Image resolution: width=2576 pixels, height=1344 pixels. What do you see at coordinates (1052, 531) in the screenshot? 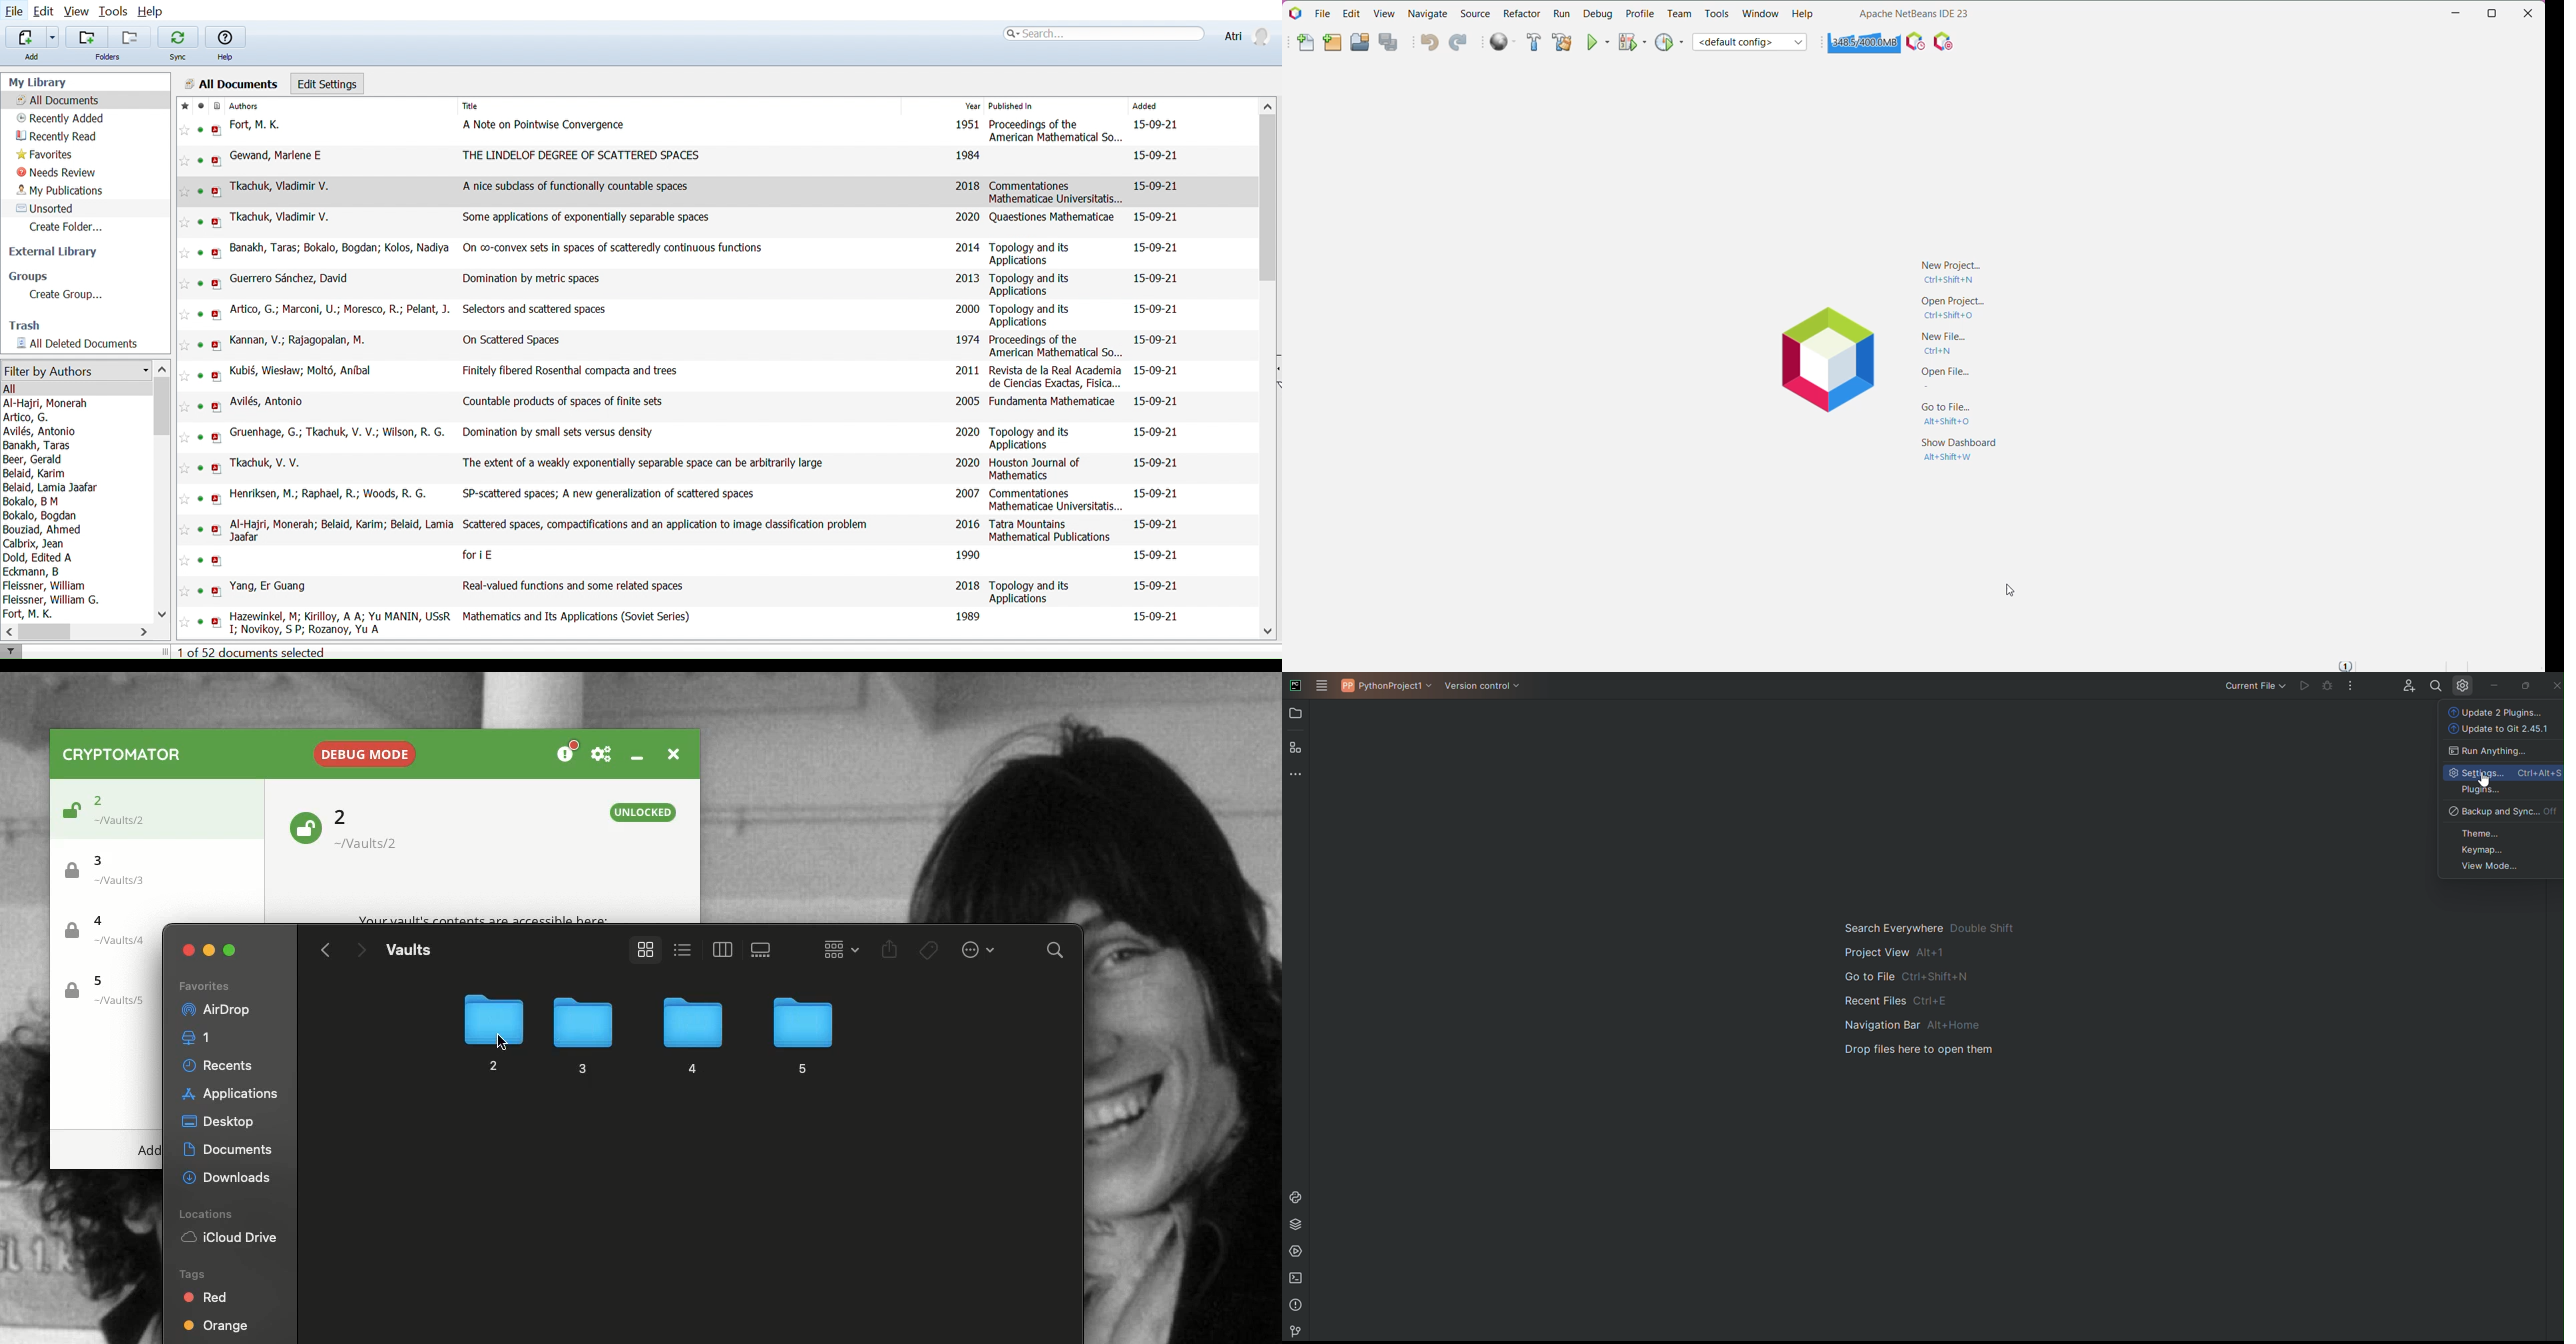
I see `Tatra Mountains Mathematical Publications` at bounding box center [1052, 531].